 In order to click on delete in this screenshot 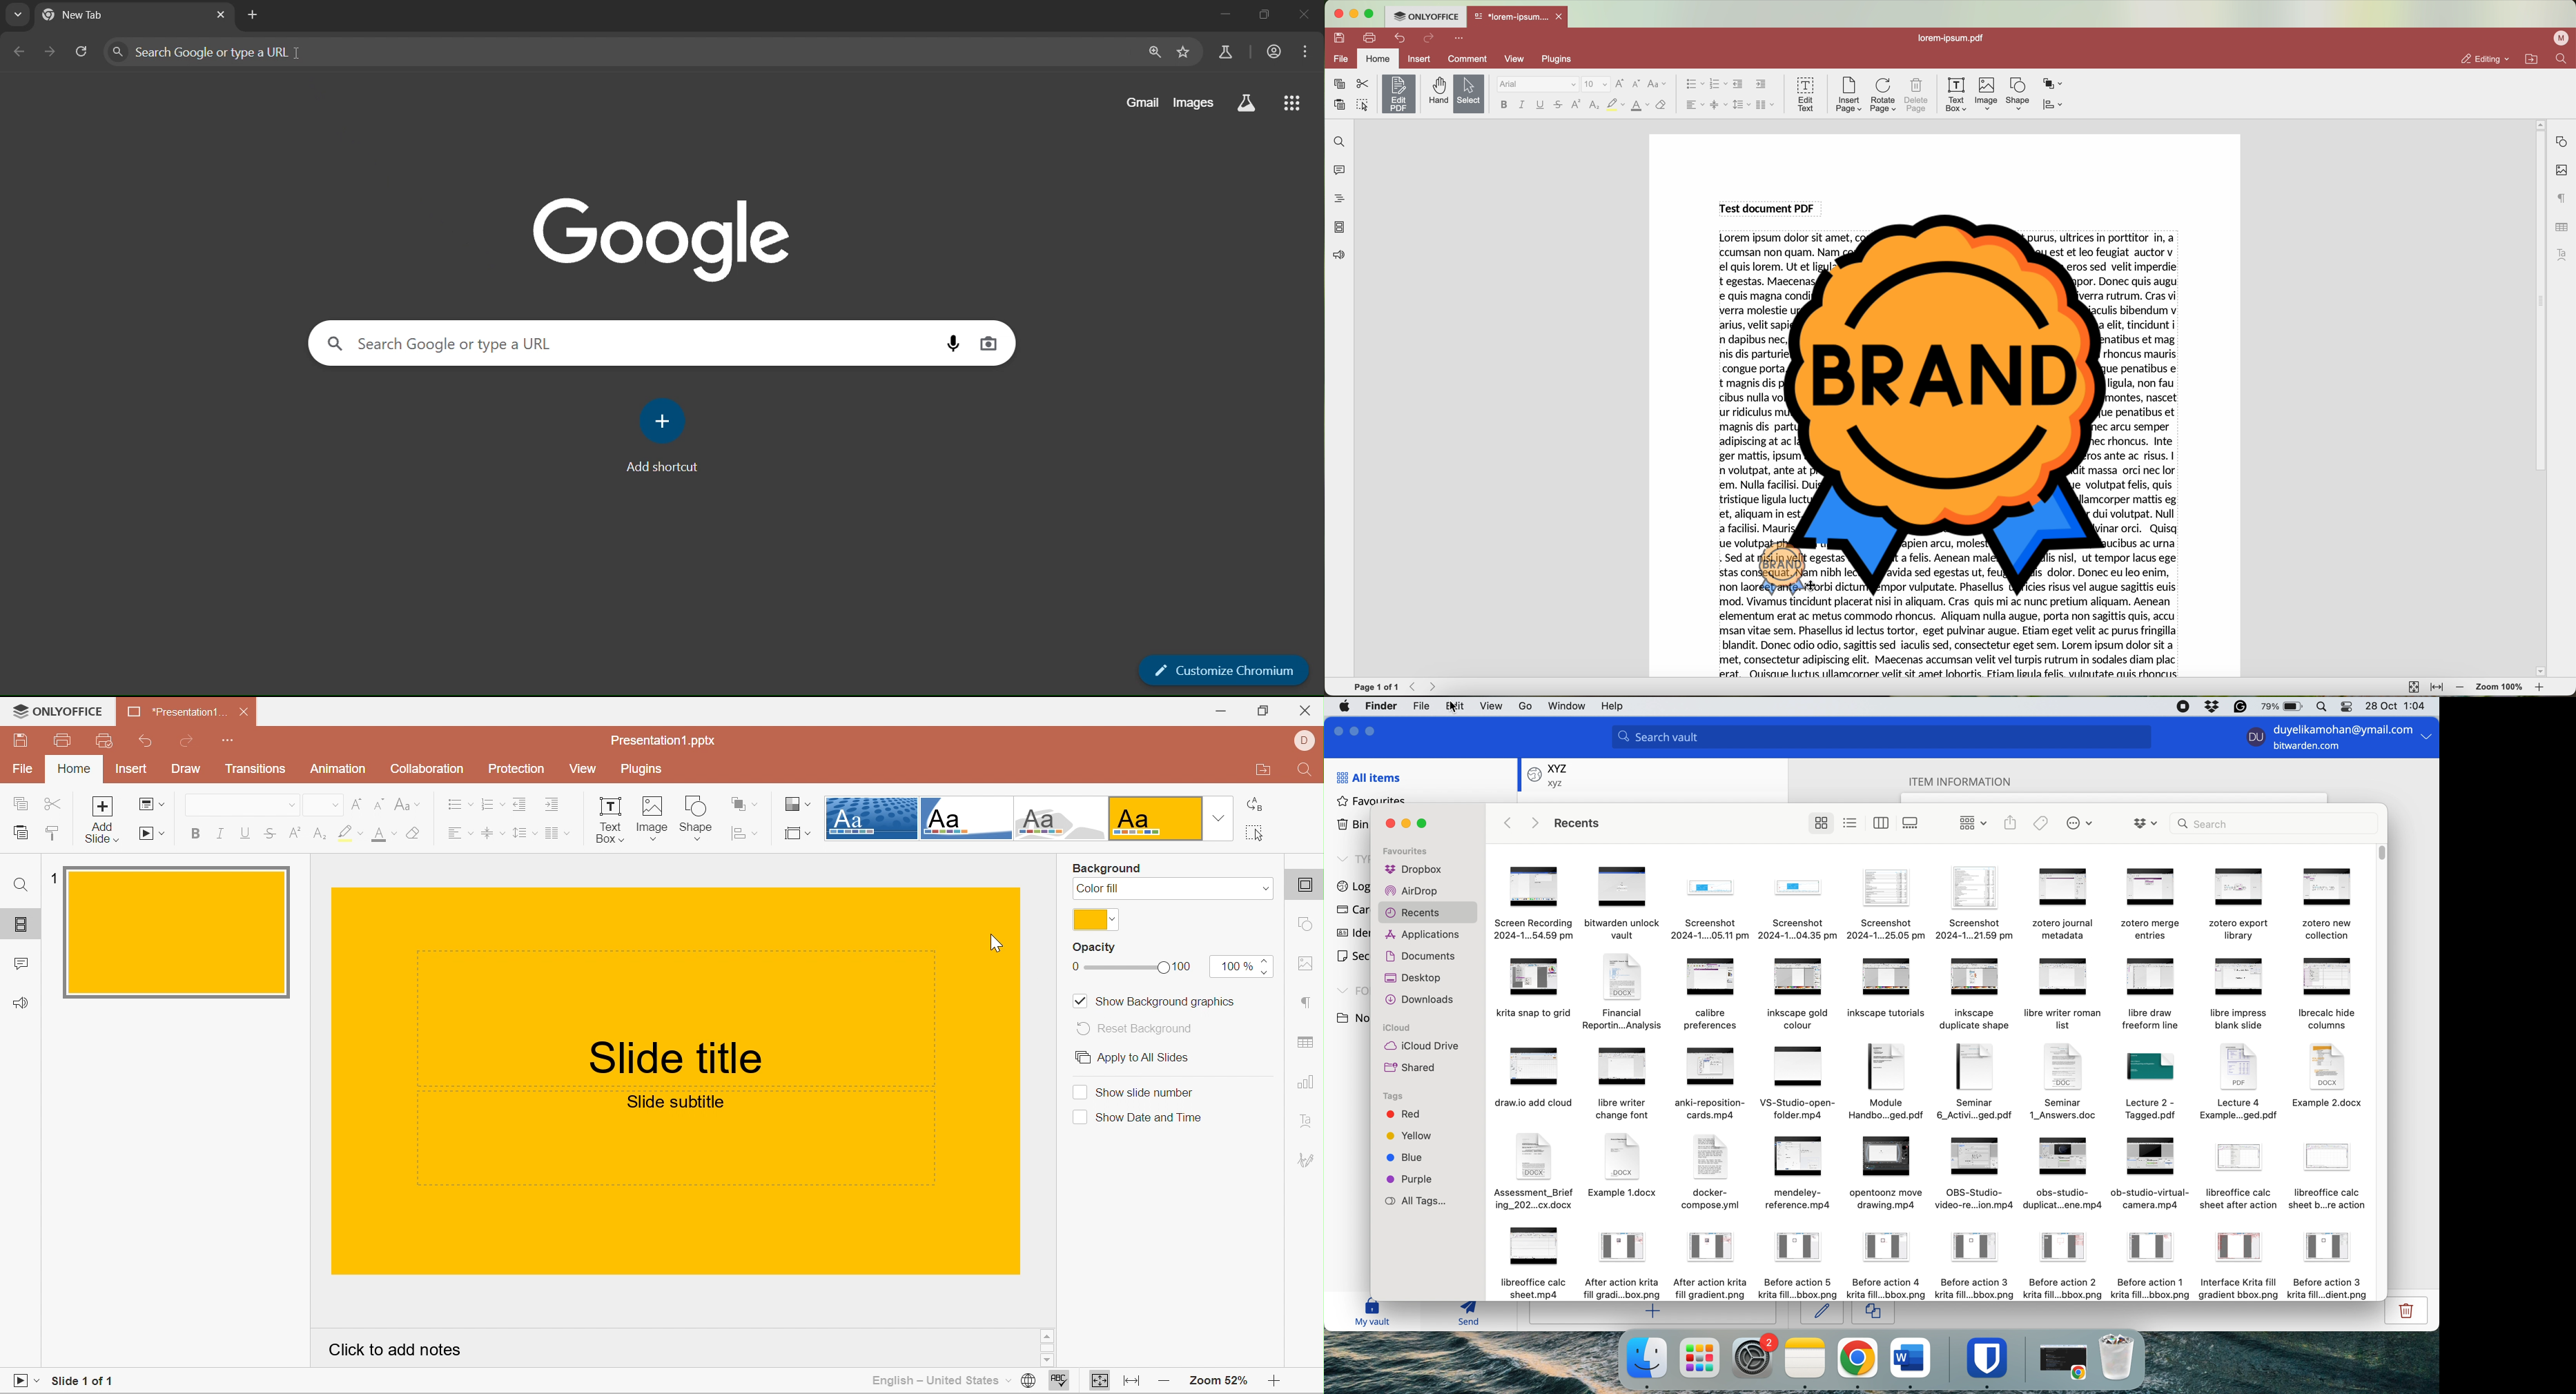, I will do `click(2403, 1314)`.